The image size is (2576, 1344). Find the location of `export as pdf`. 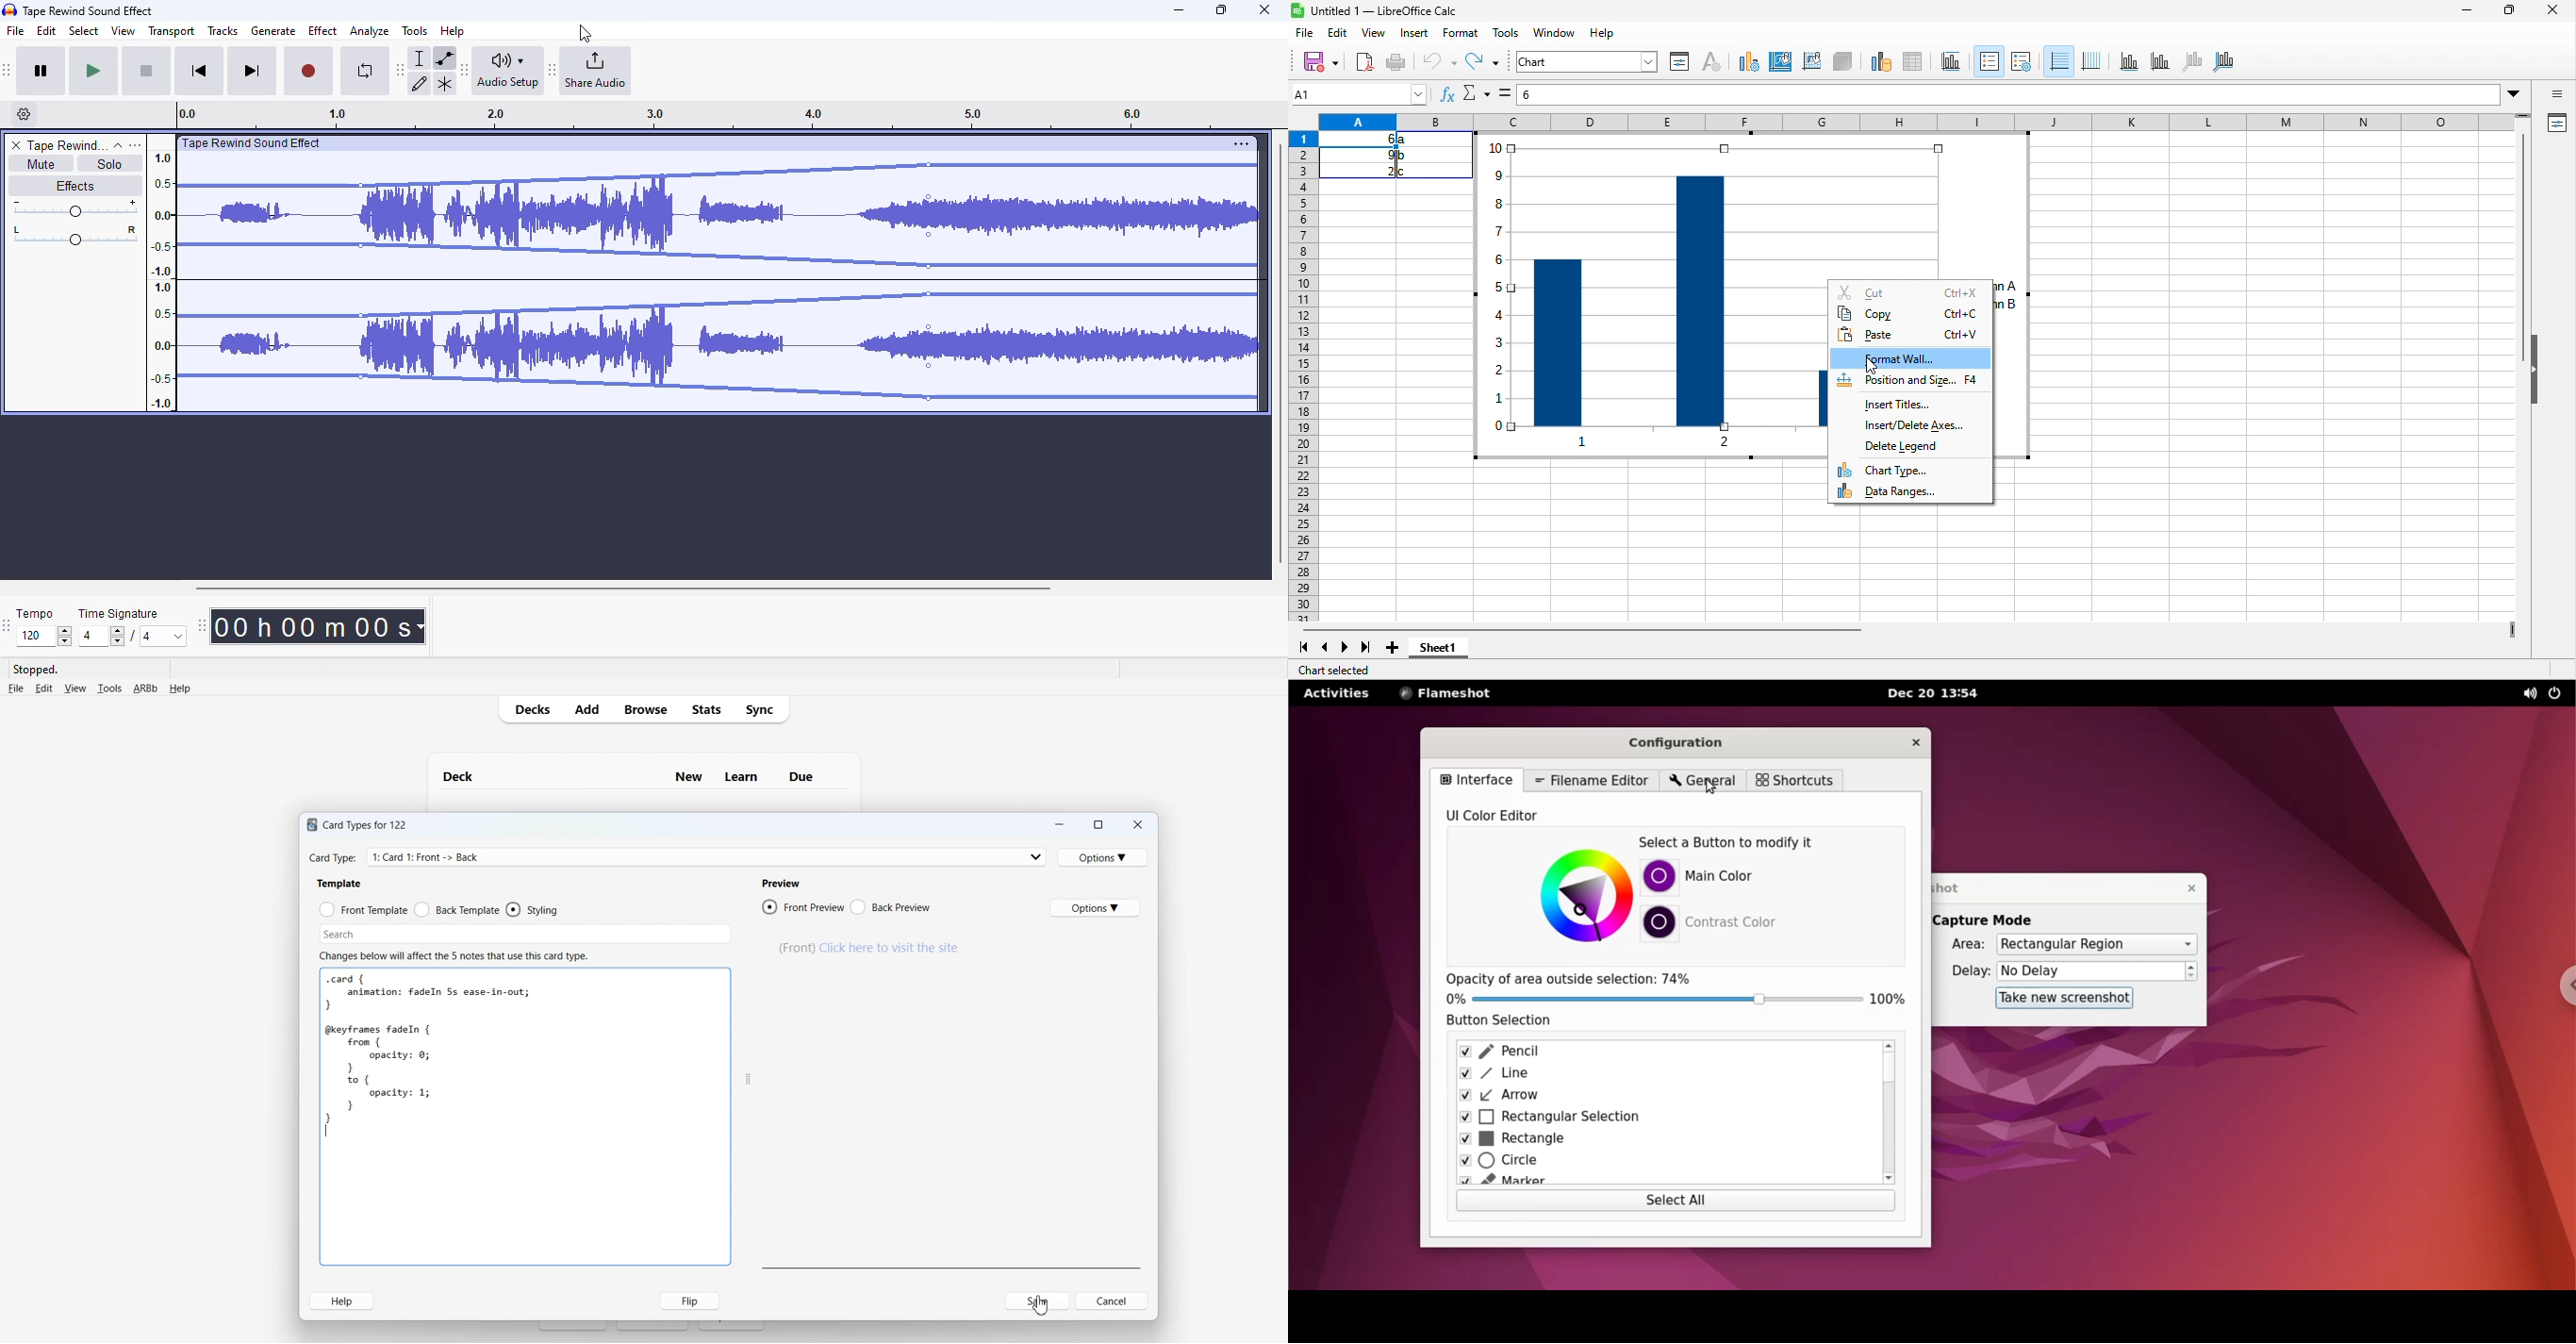

export as pdf is located at coordinates (1364, 61).